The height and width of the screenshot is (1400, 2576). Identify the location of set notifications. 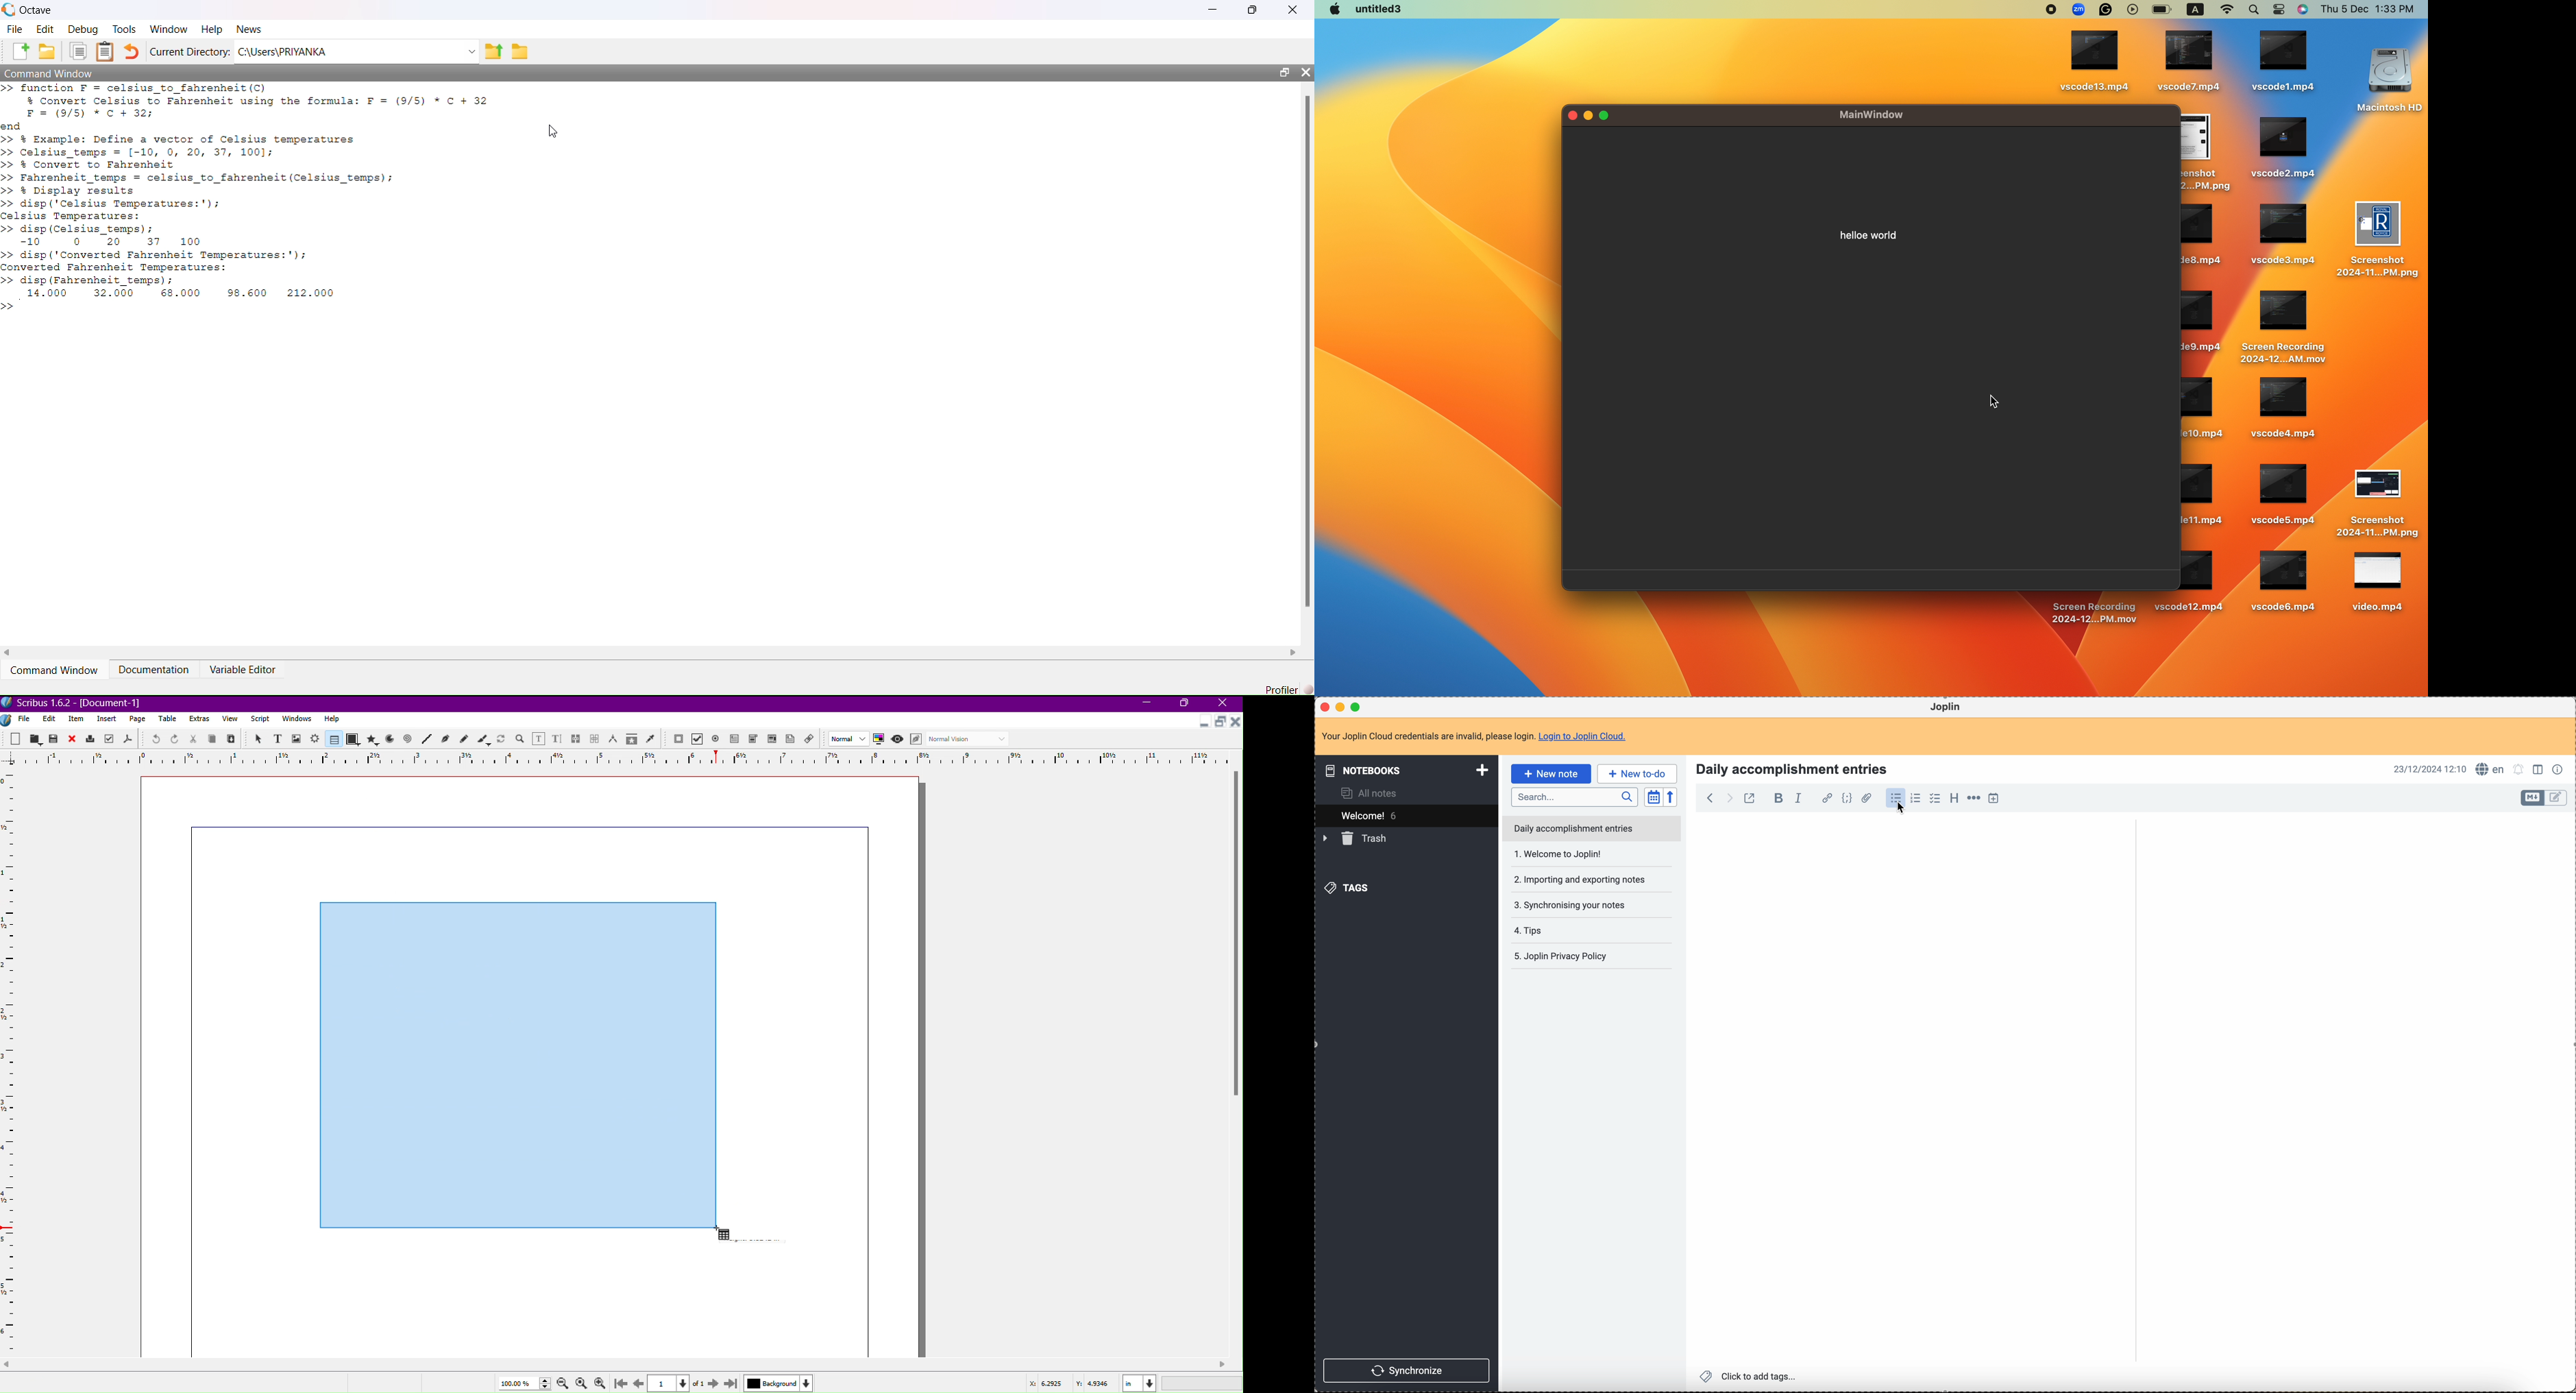
(2519, 770).